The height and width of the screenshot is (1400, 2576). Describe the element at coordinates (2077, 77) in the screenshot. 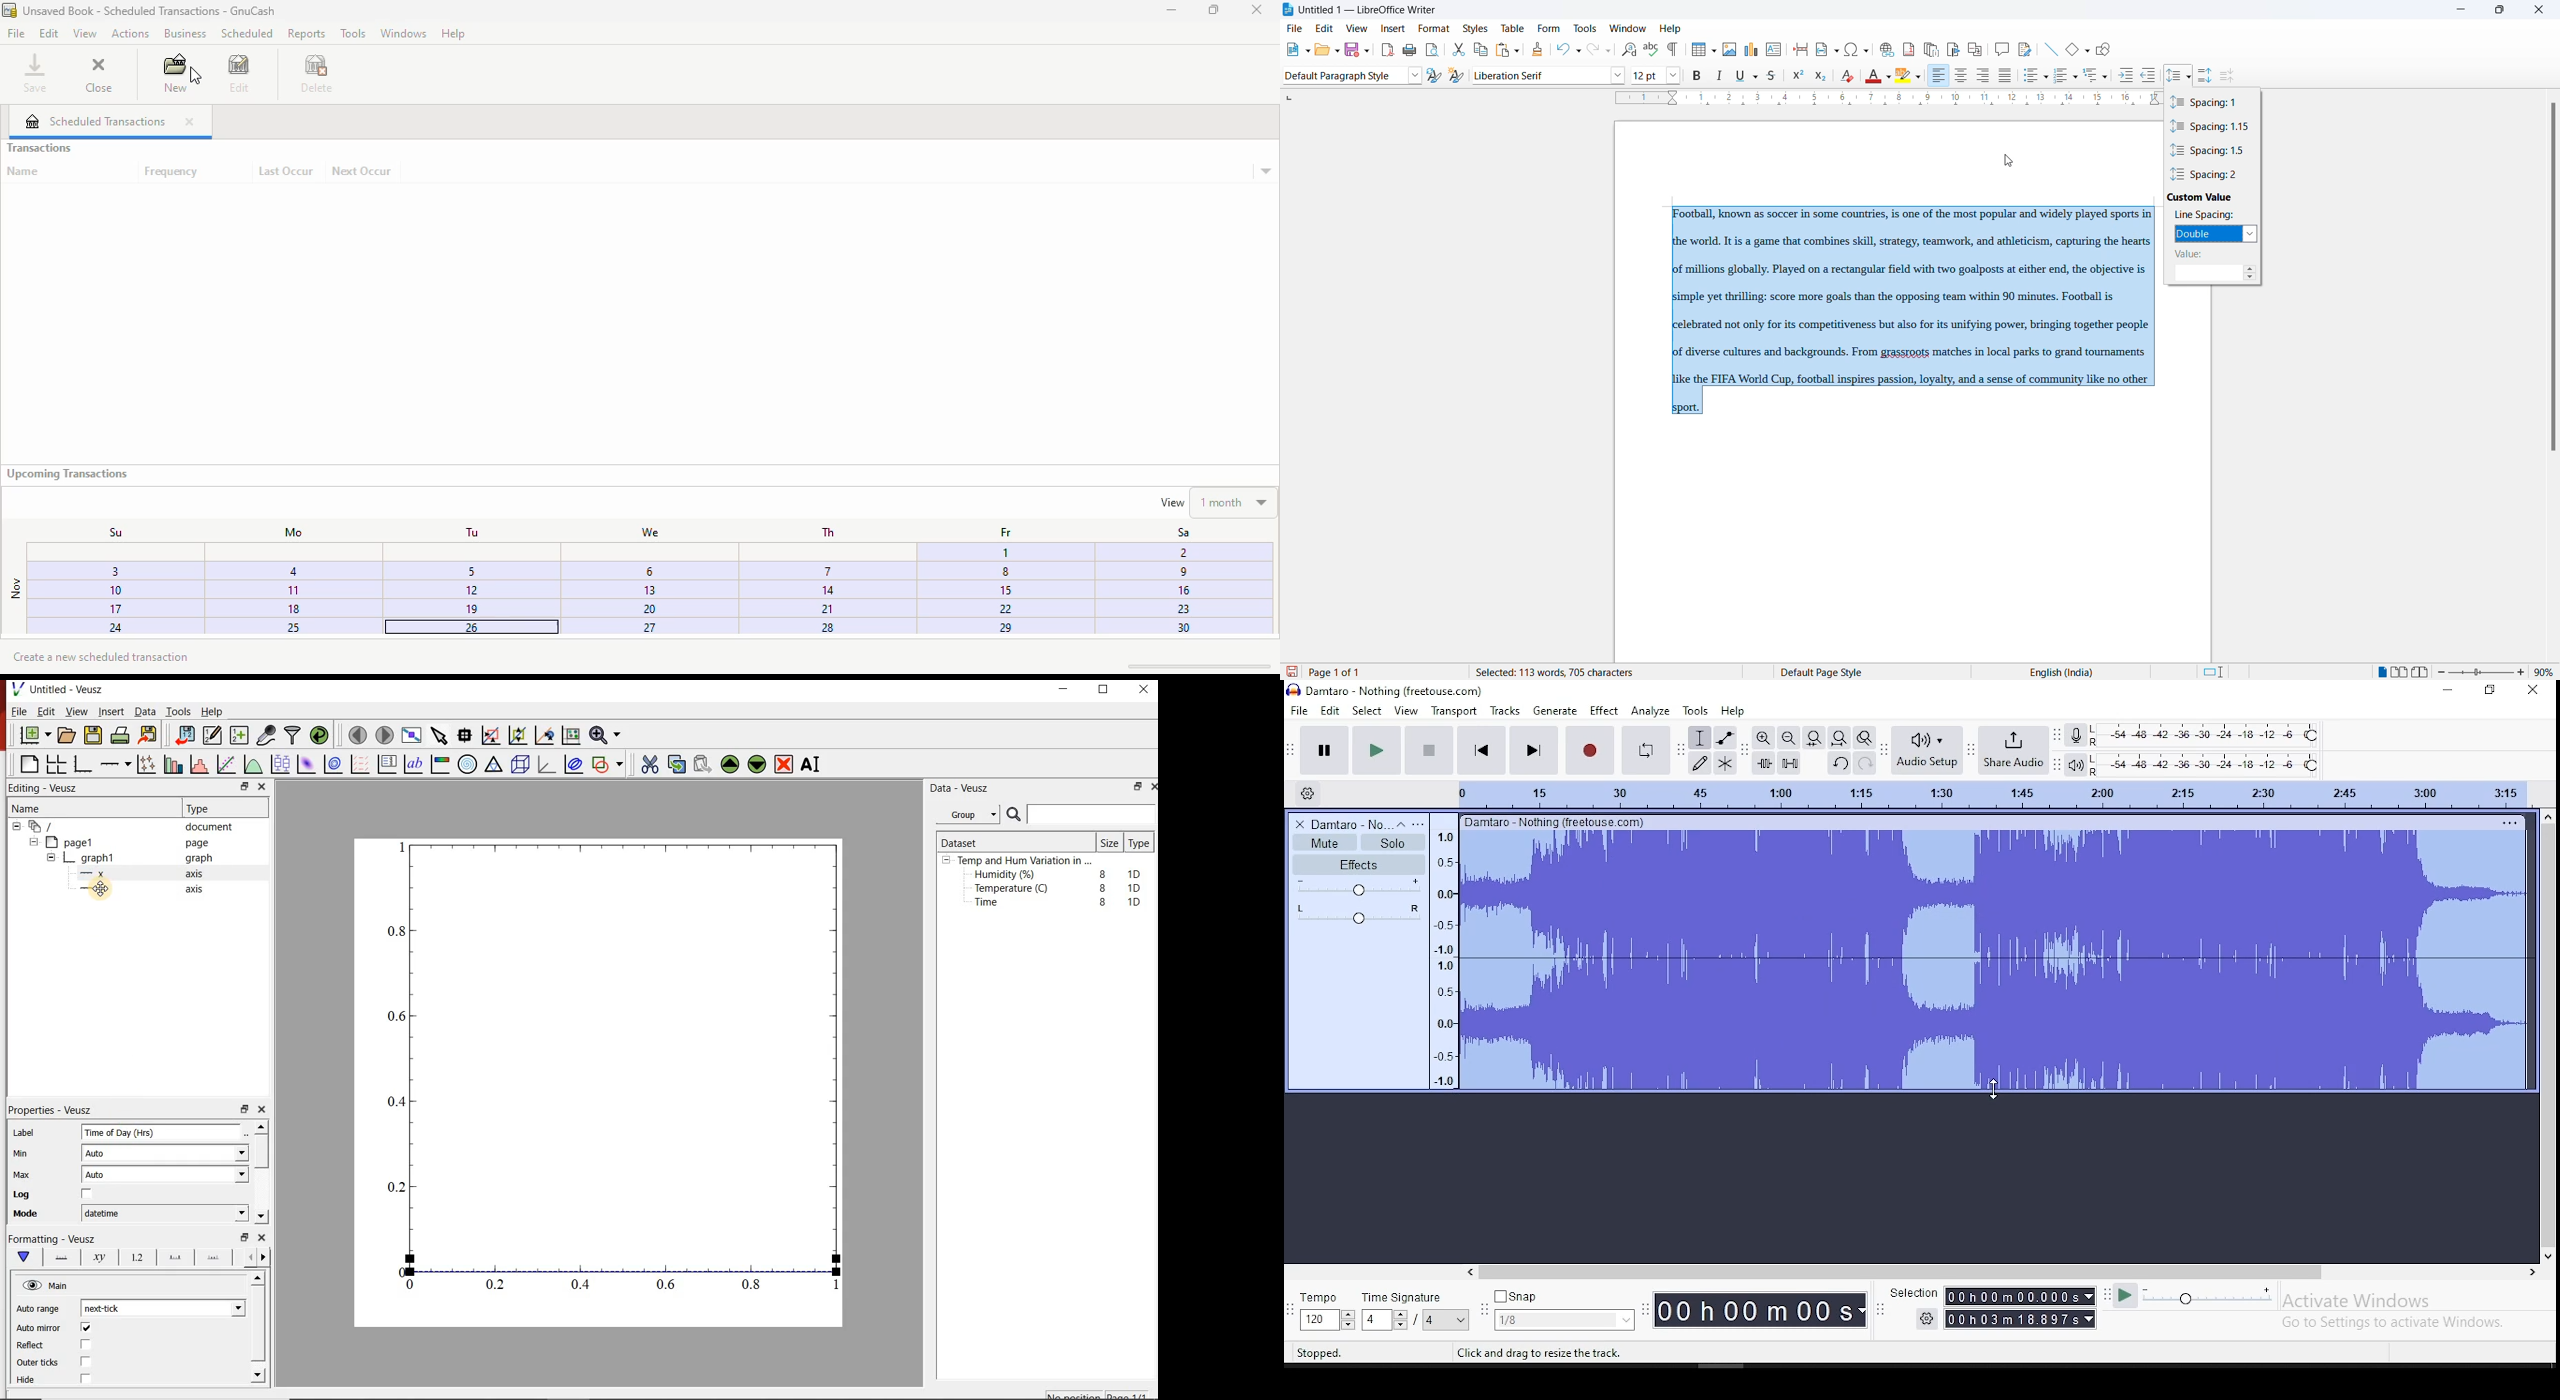

I see `toggle ordered list ` at that location.